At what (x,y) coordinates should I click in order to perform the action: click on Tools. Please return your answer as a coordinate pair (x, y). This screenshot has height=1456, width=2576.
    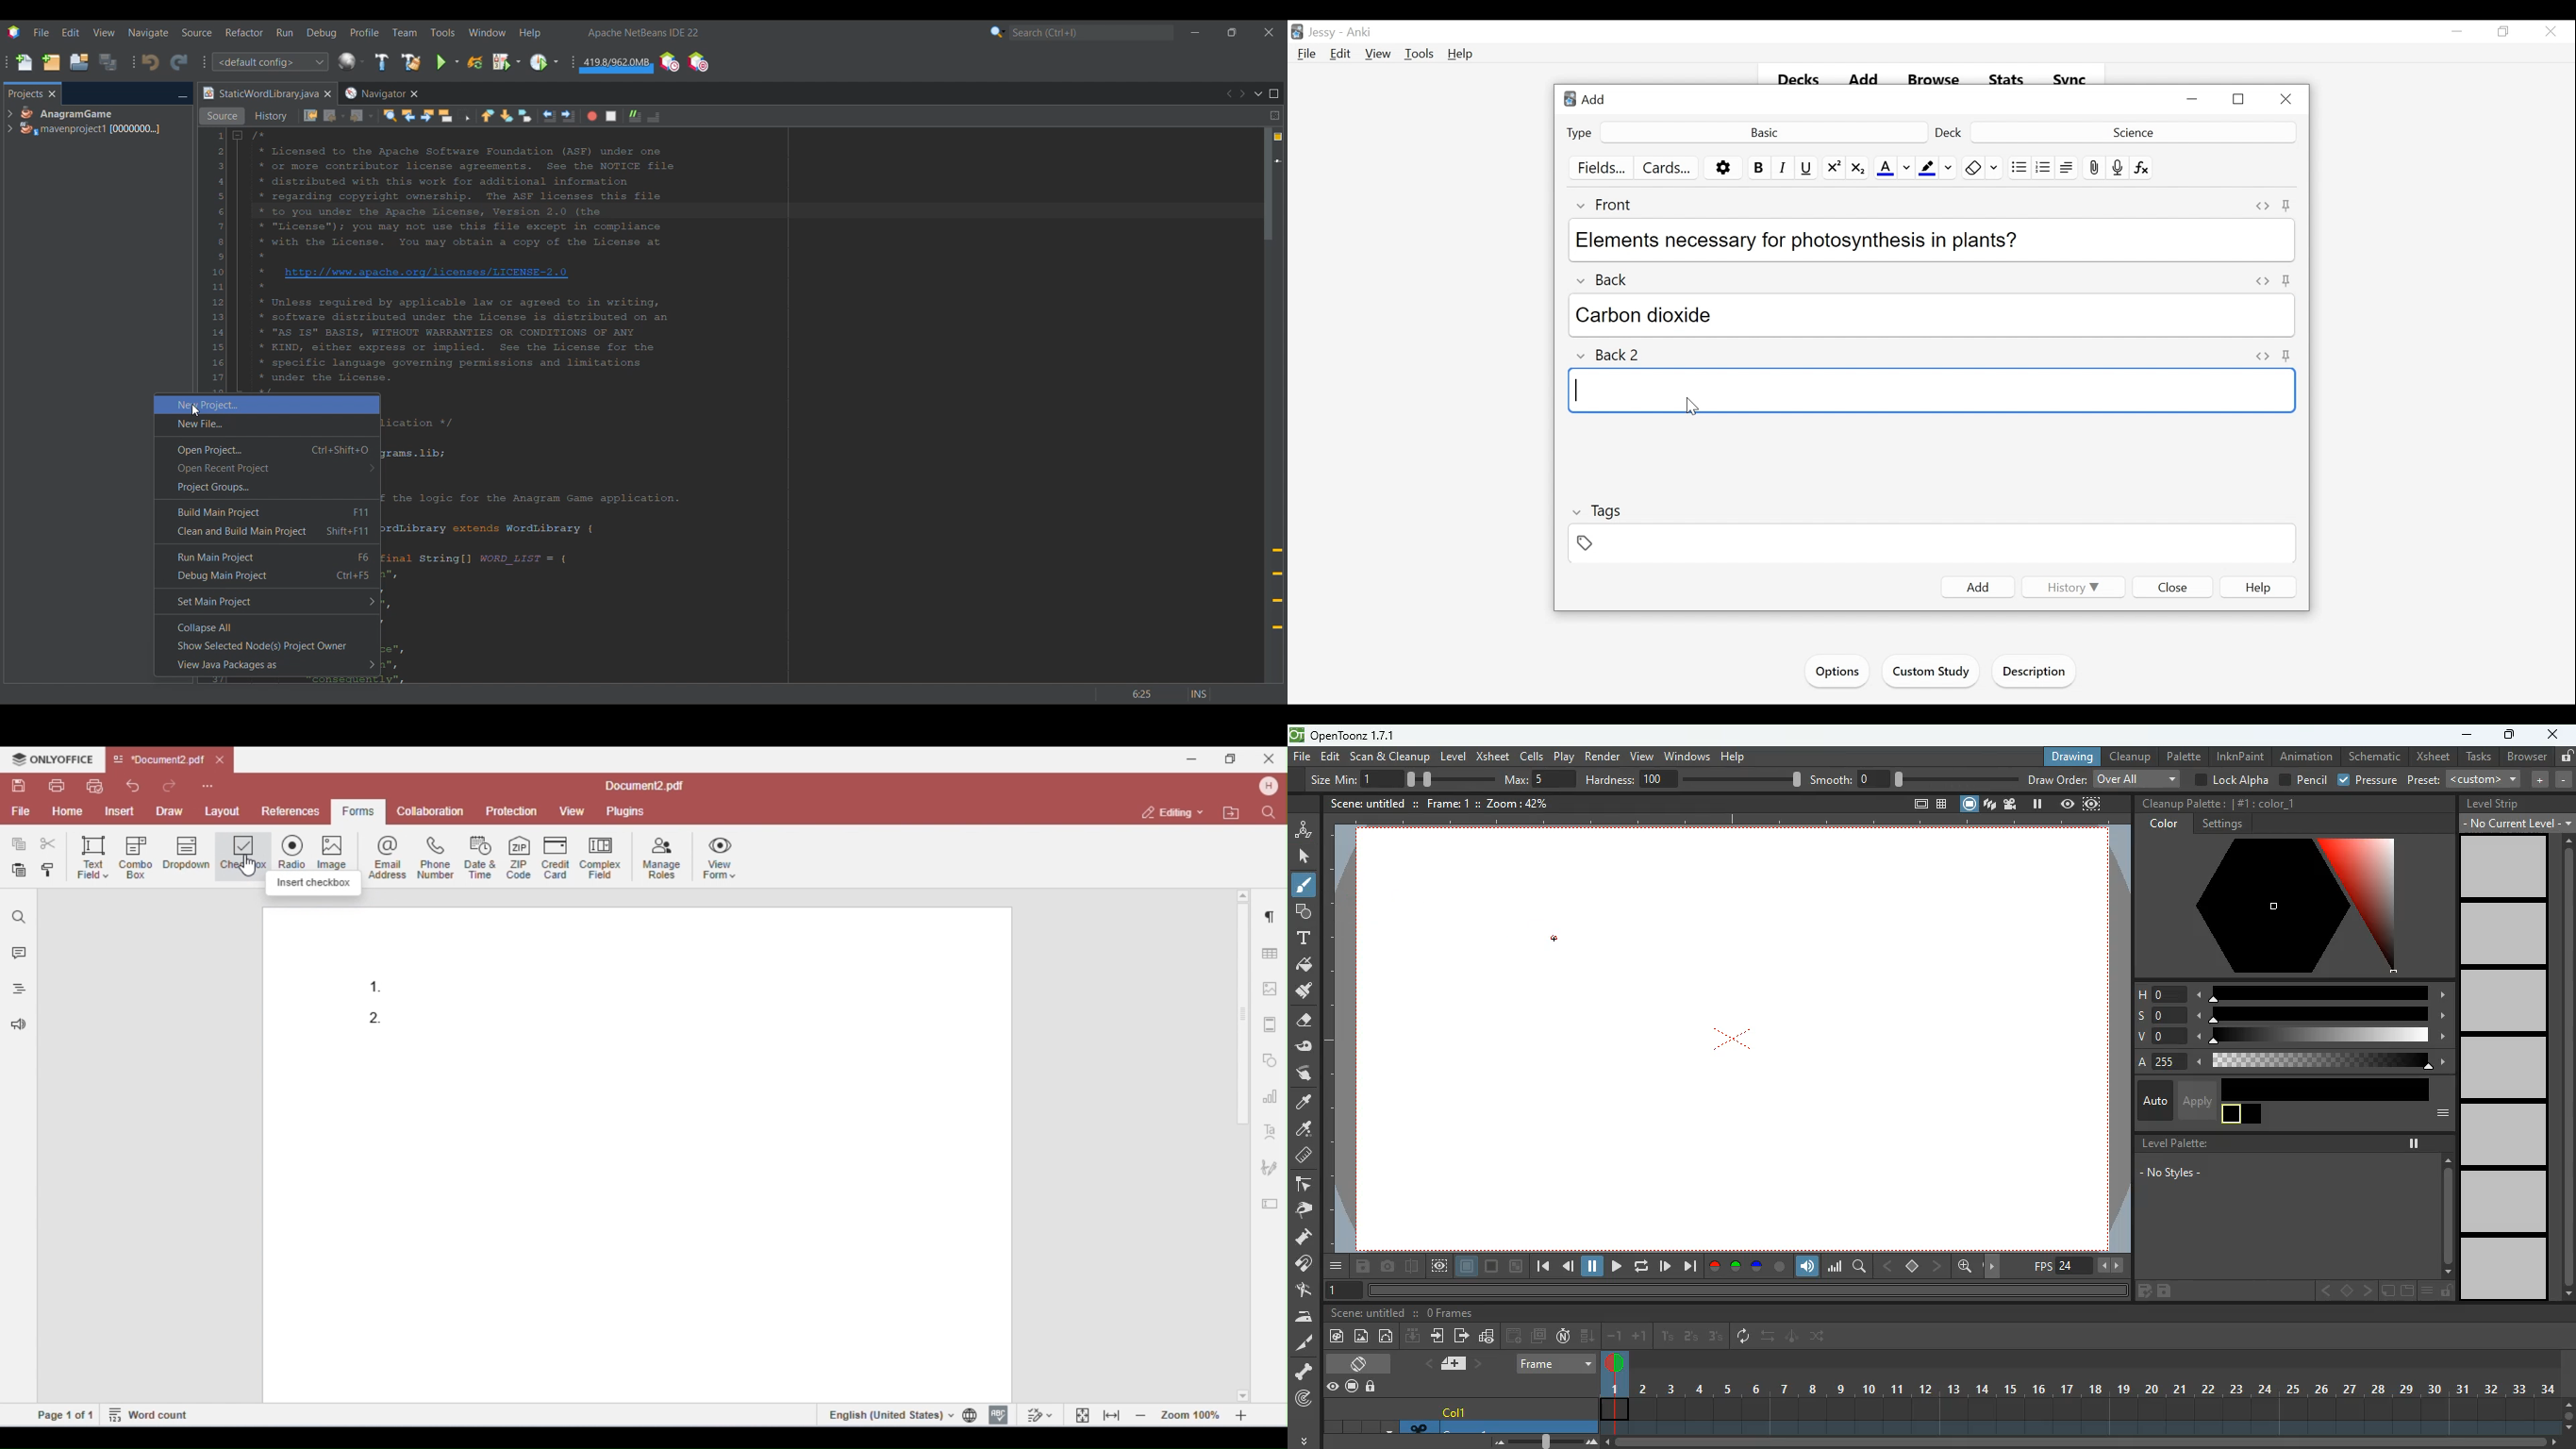
    Looking at the image, I should click on (1419, 54).